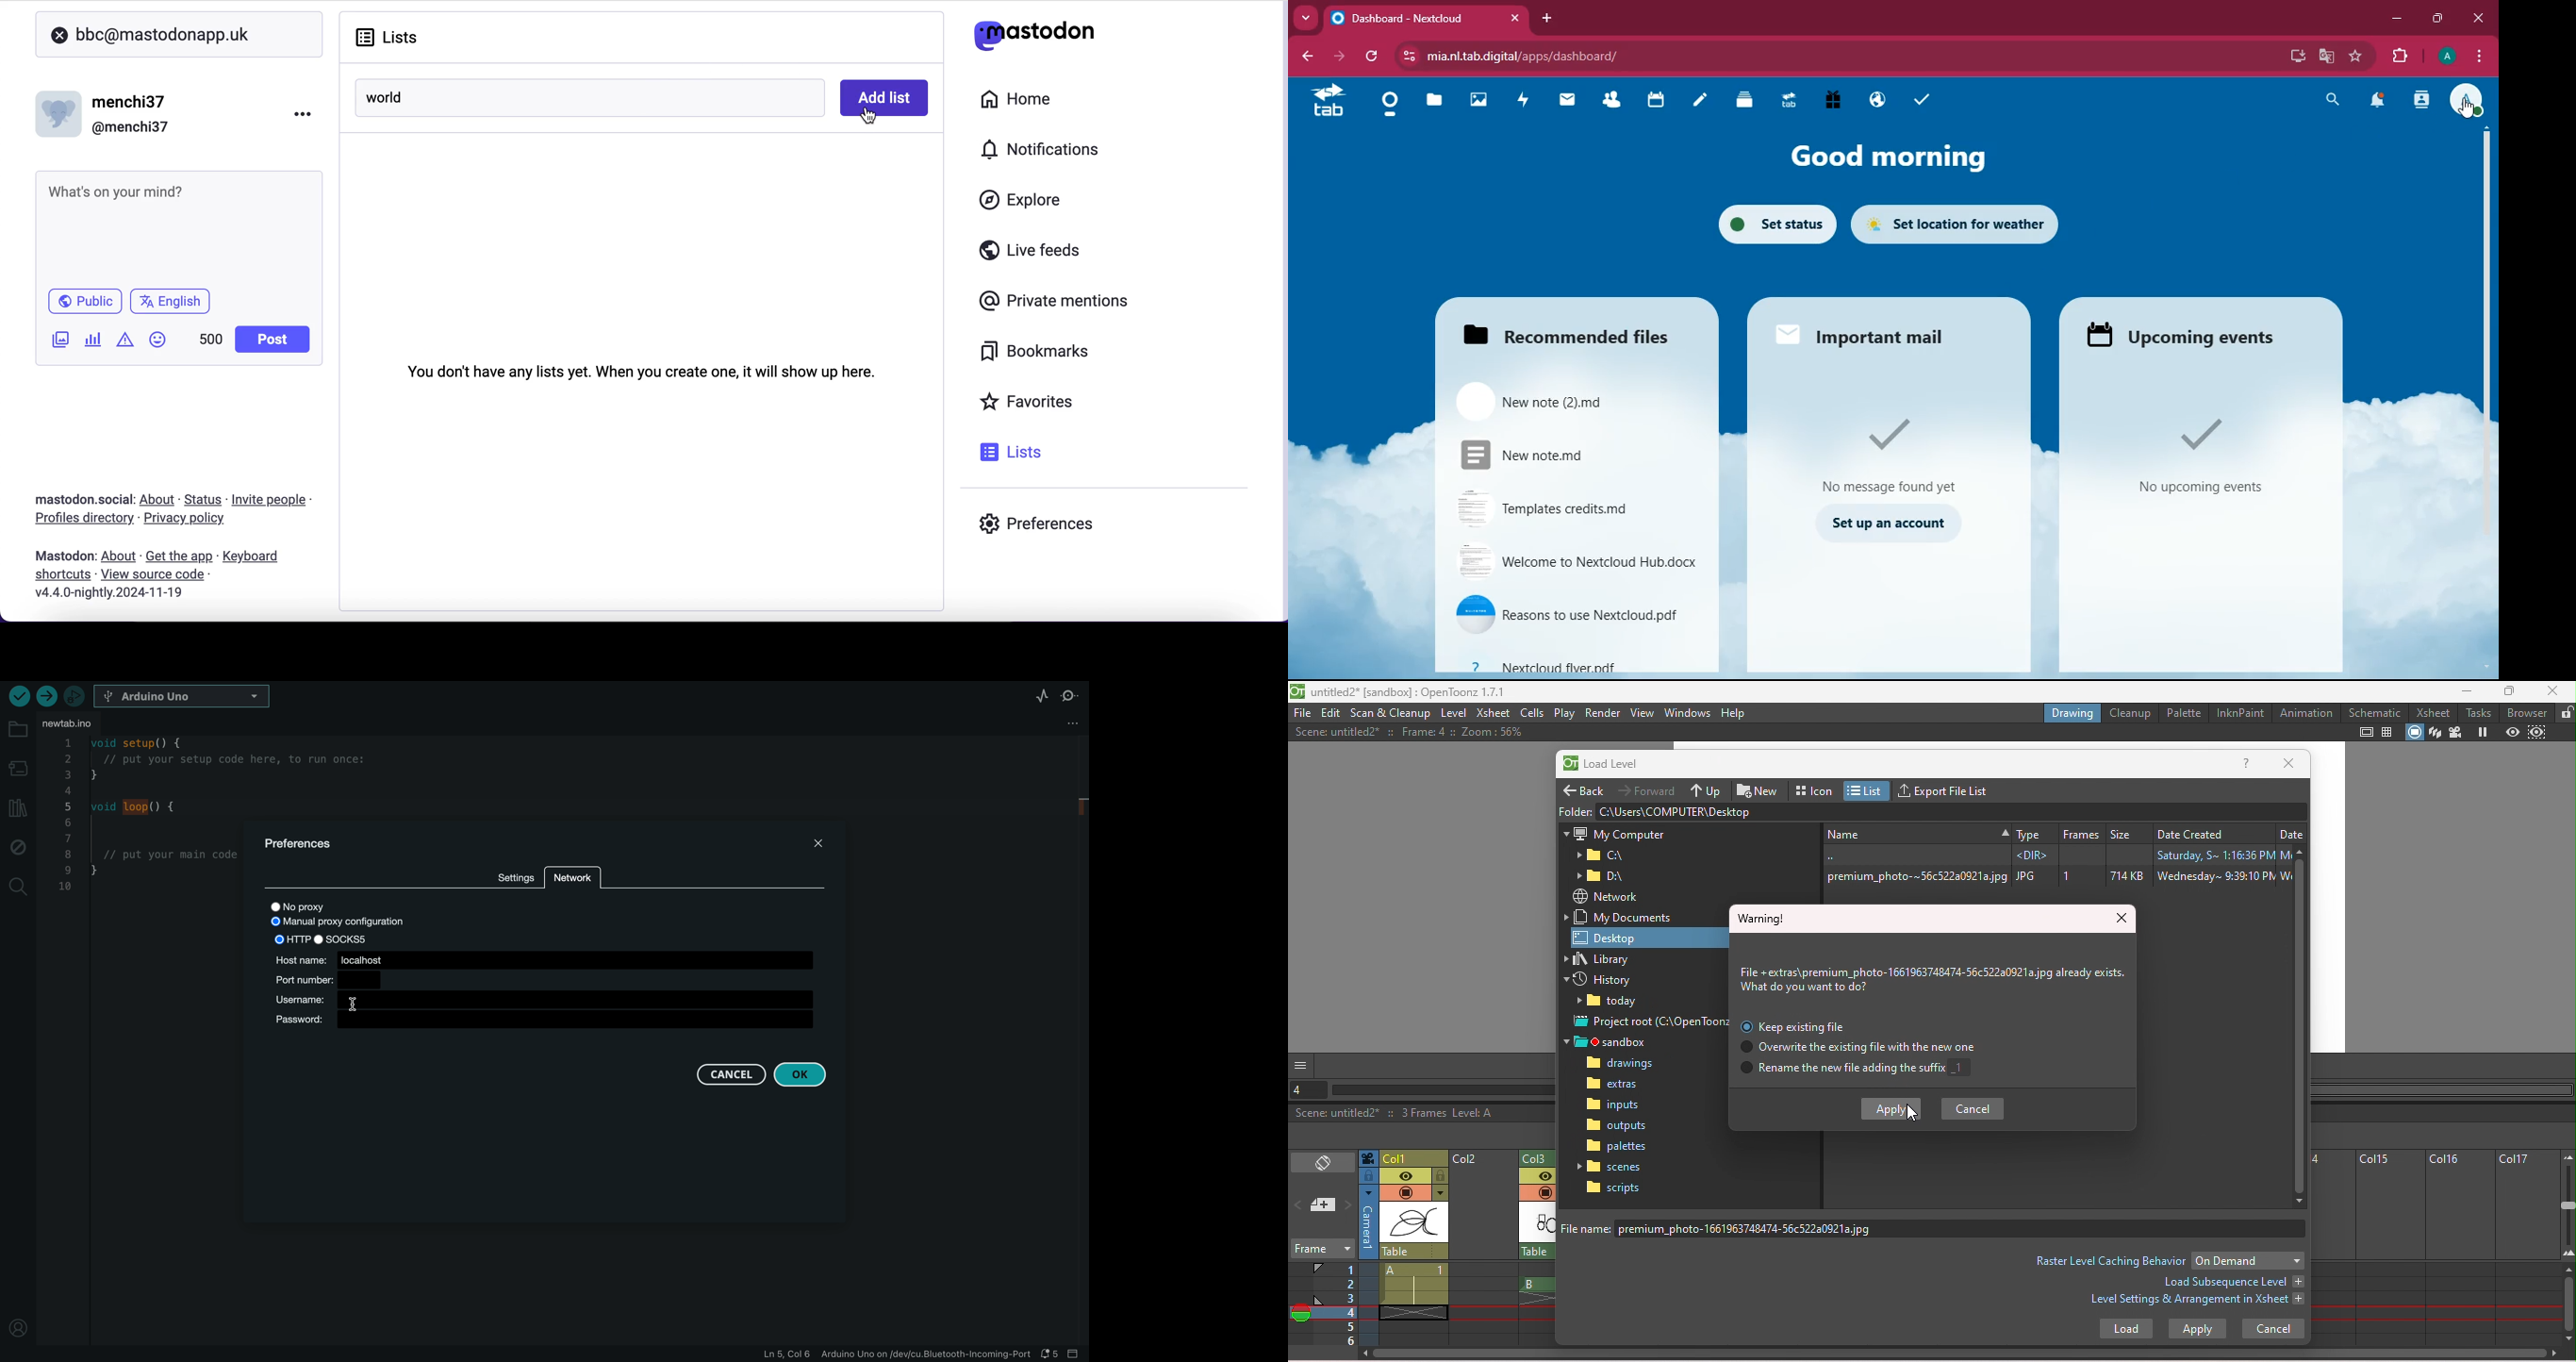 The height and width of the screenshot is (1372, 2576). What do you see at coordinates (1030, 201) in the screenshot?
I see `explore` at bounding box center [1030, 201].